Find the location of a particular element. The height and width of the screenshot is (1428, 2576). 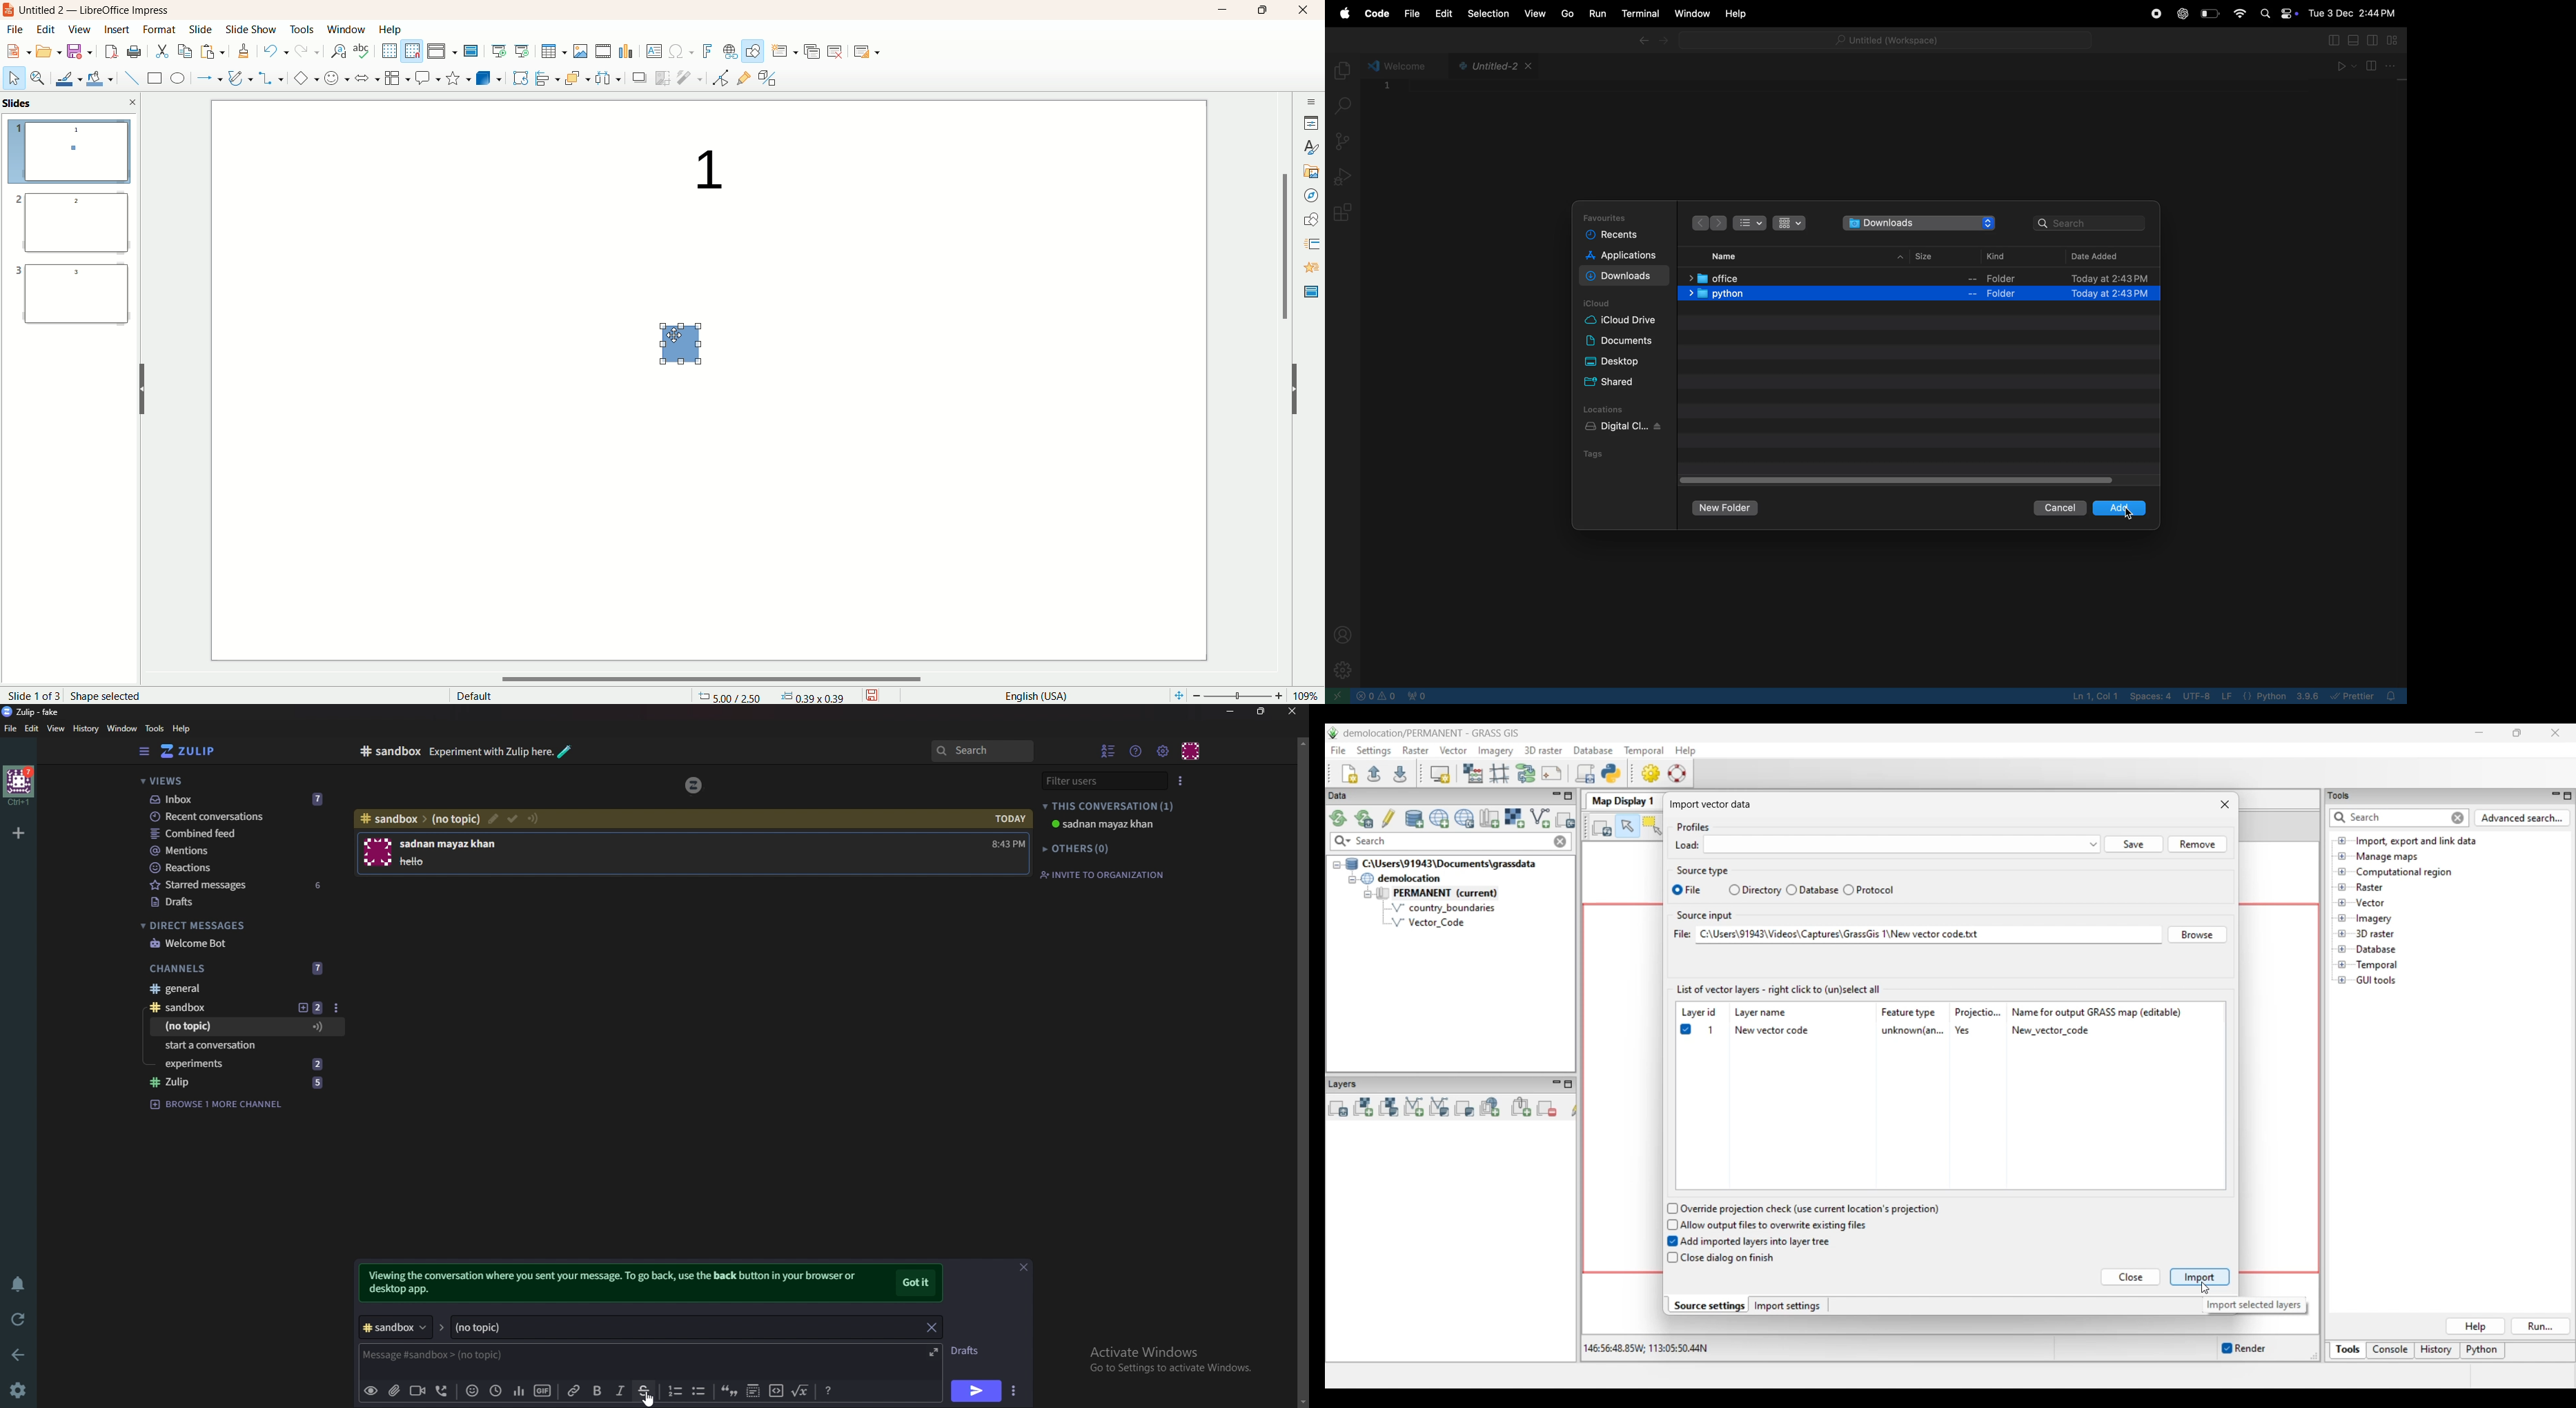

vertical scroll bar is located at coordinates (1284, 384).